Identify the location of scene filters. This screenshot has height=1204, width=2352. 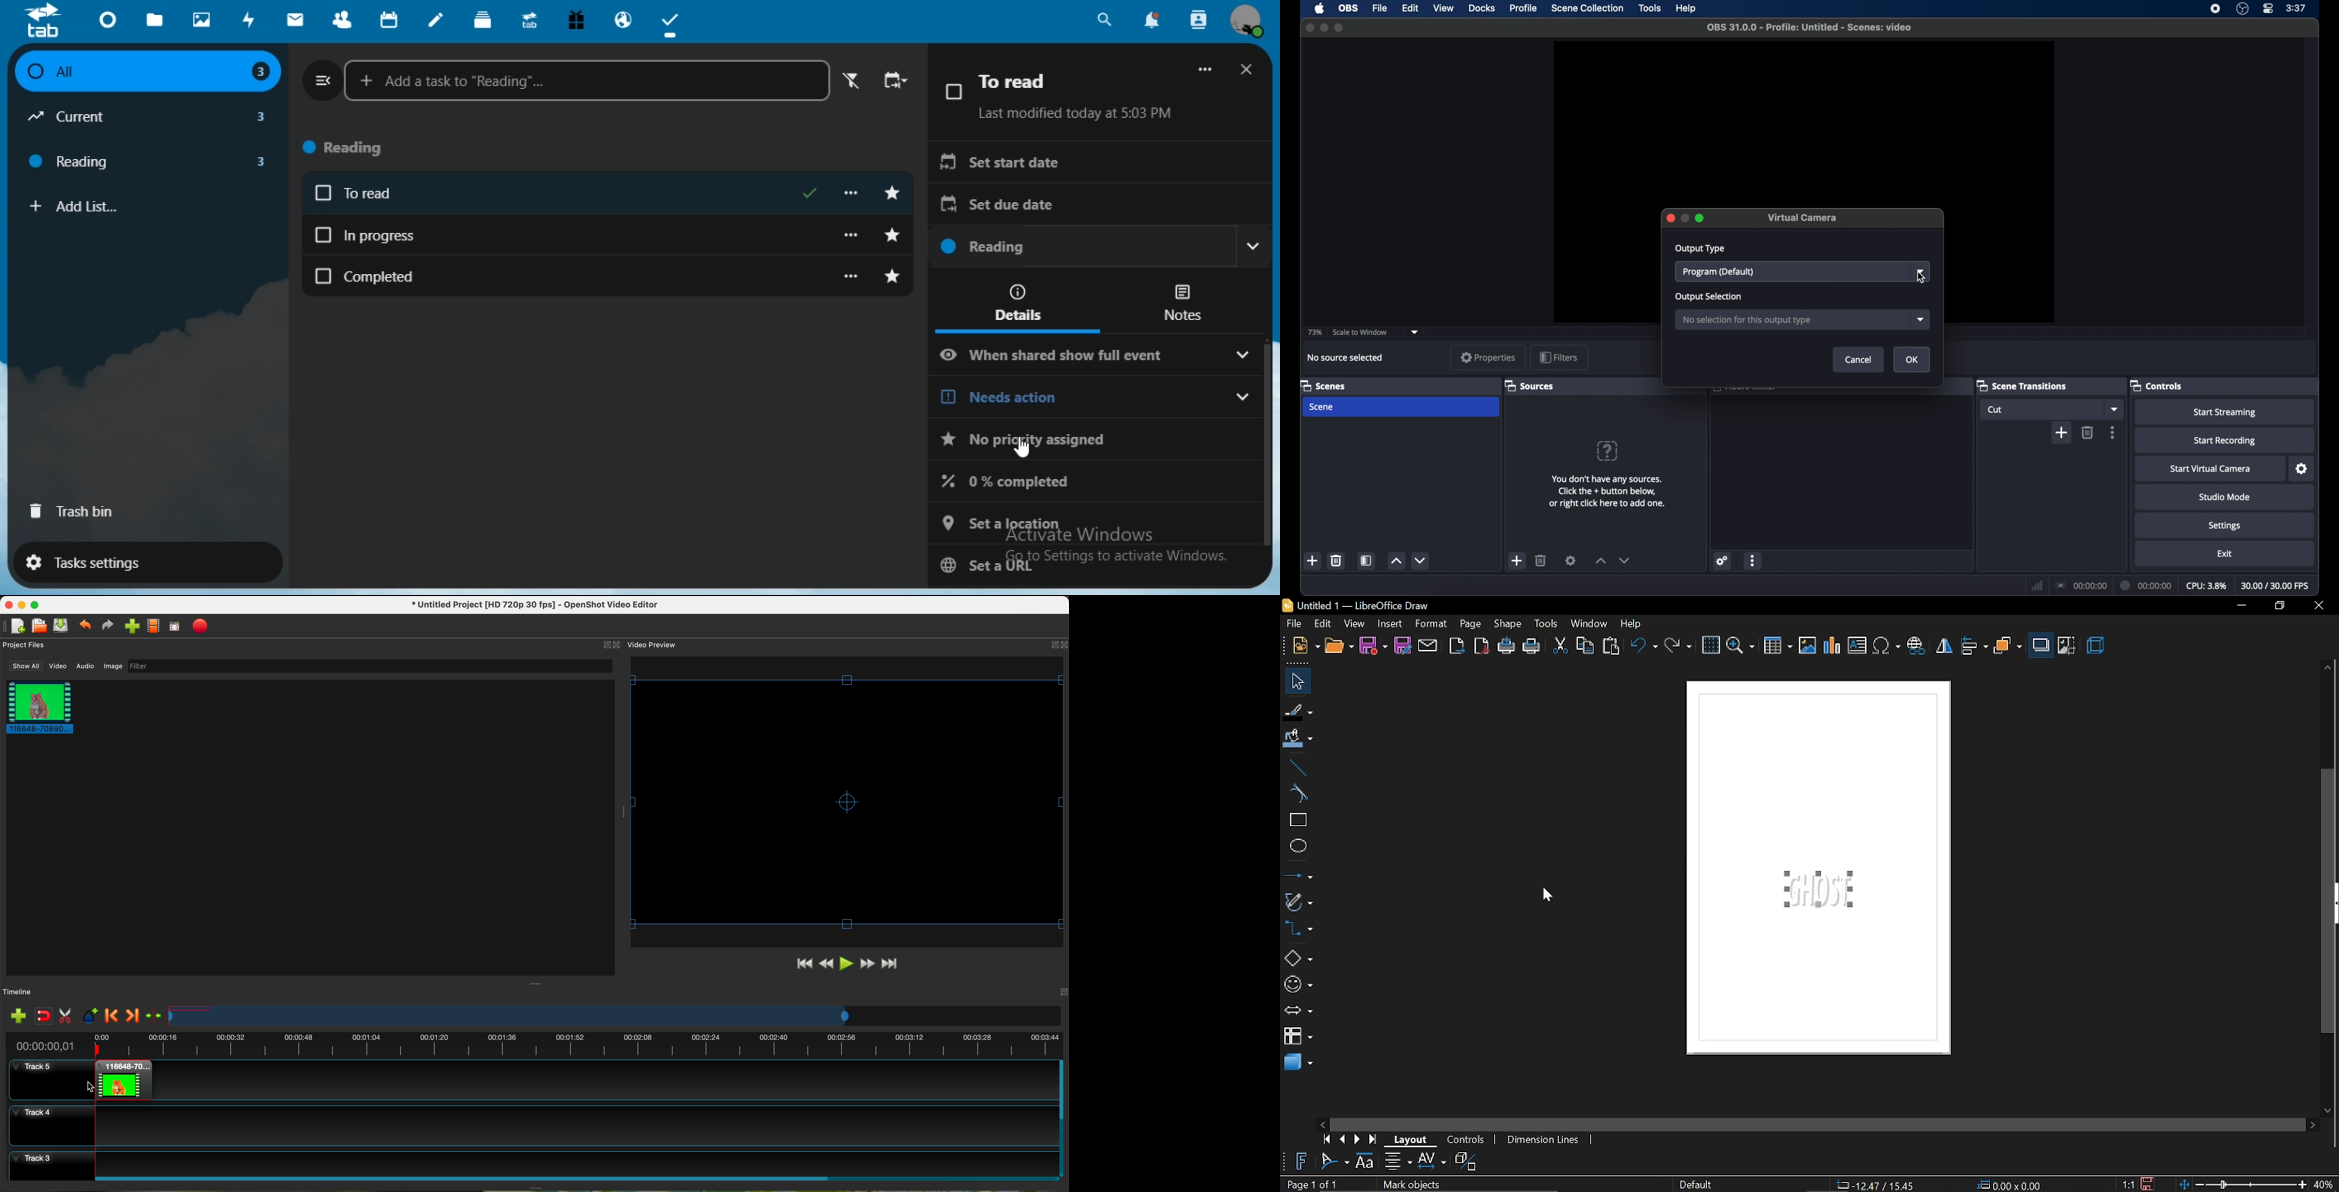
(1367, 561).